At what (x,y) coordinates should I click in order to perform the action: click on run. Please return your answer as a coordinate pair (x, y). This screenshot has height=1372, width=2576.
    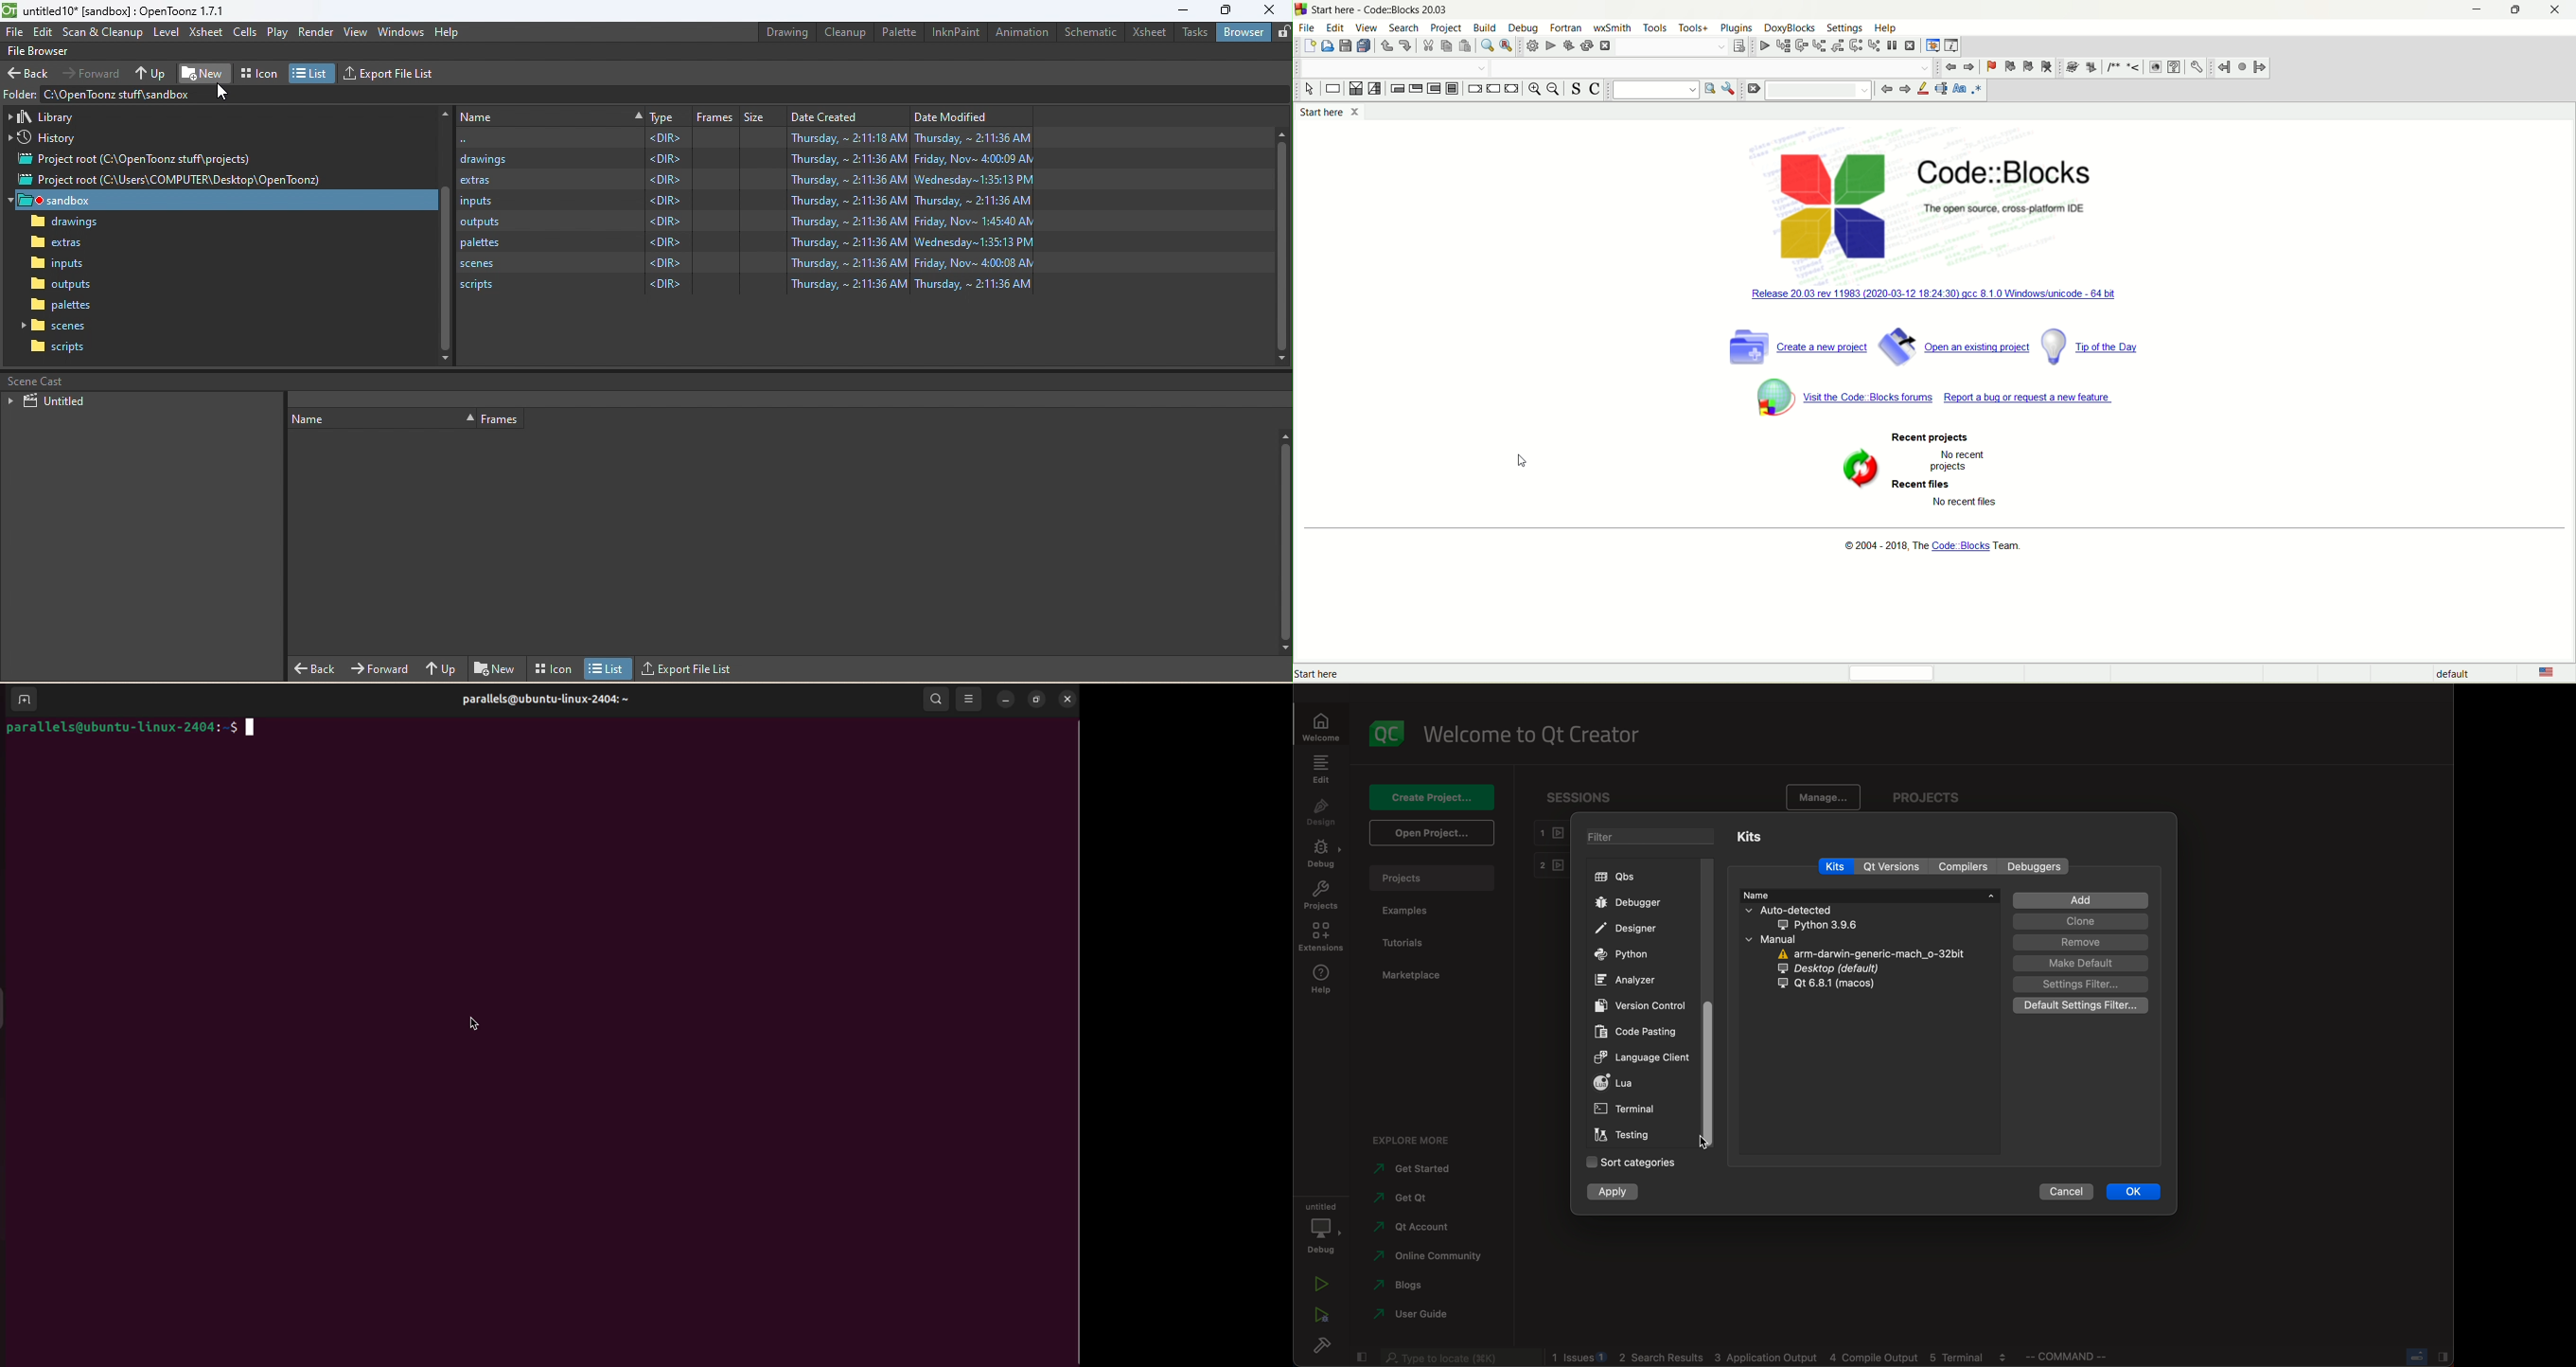
    Looking at the image, I should click on (1547, 46).